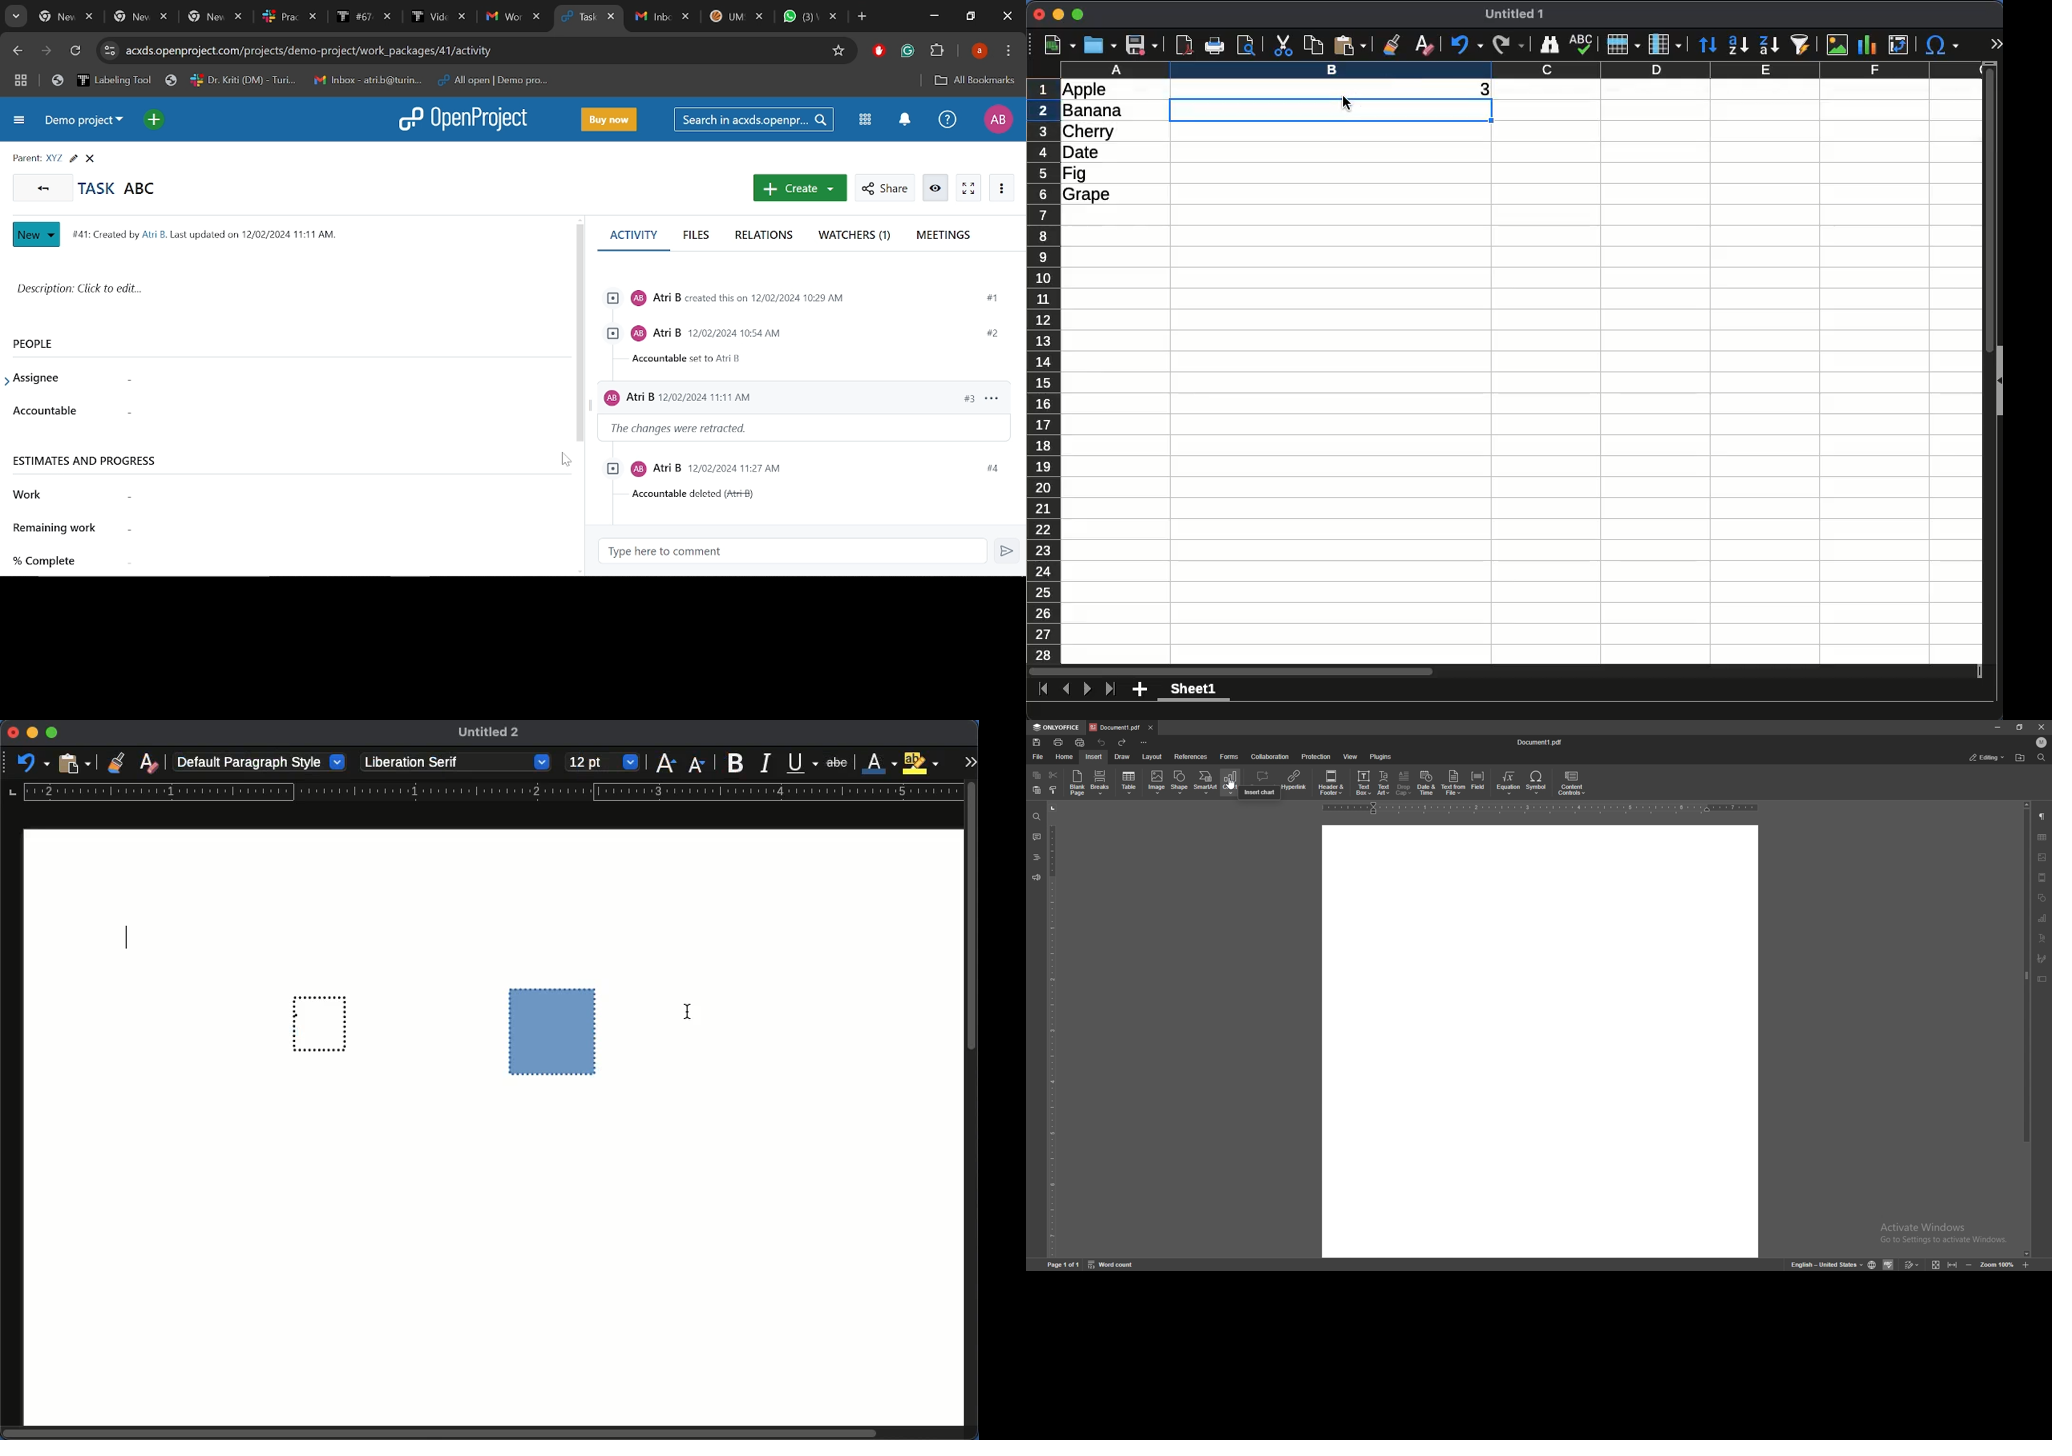 The height and width of the screenshot is (1456, 2072). What do you see at coordinates (633, 241) in the screenshot?
I see `Activity` at bounding box center [633, 241].